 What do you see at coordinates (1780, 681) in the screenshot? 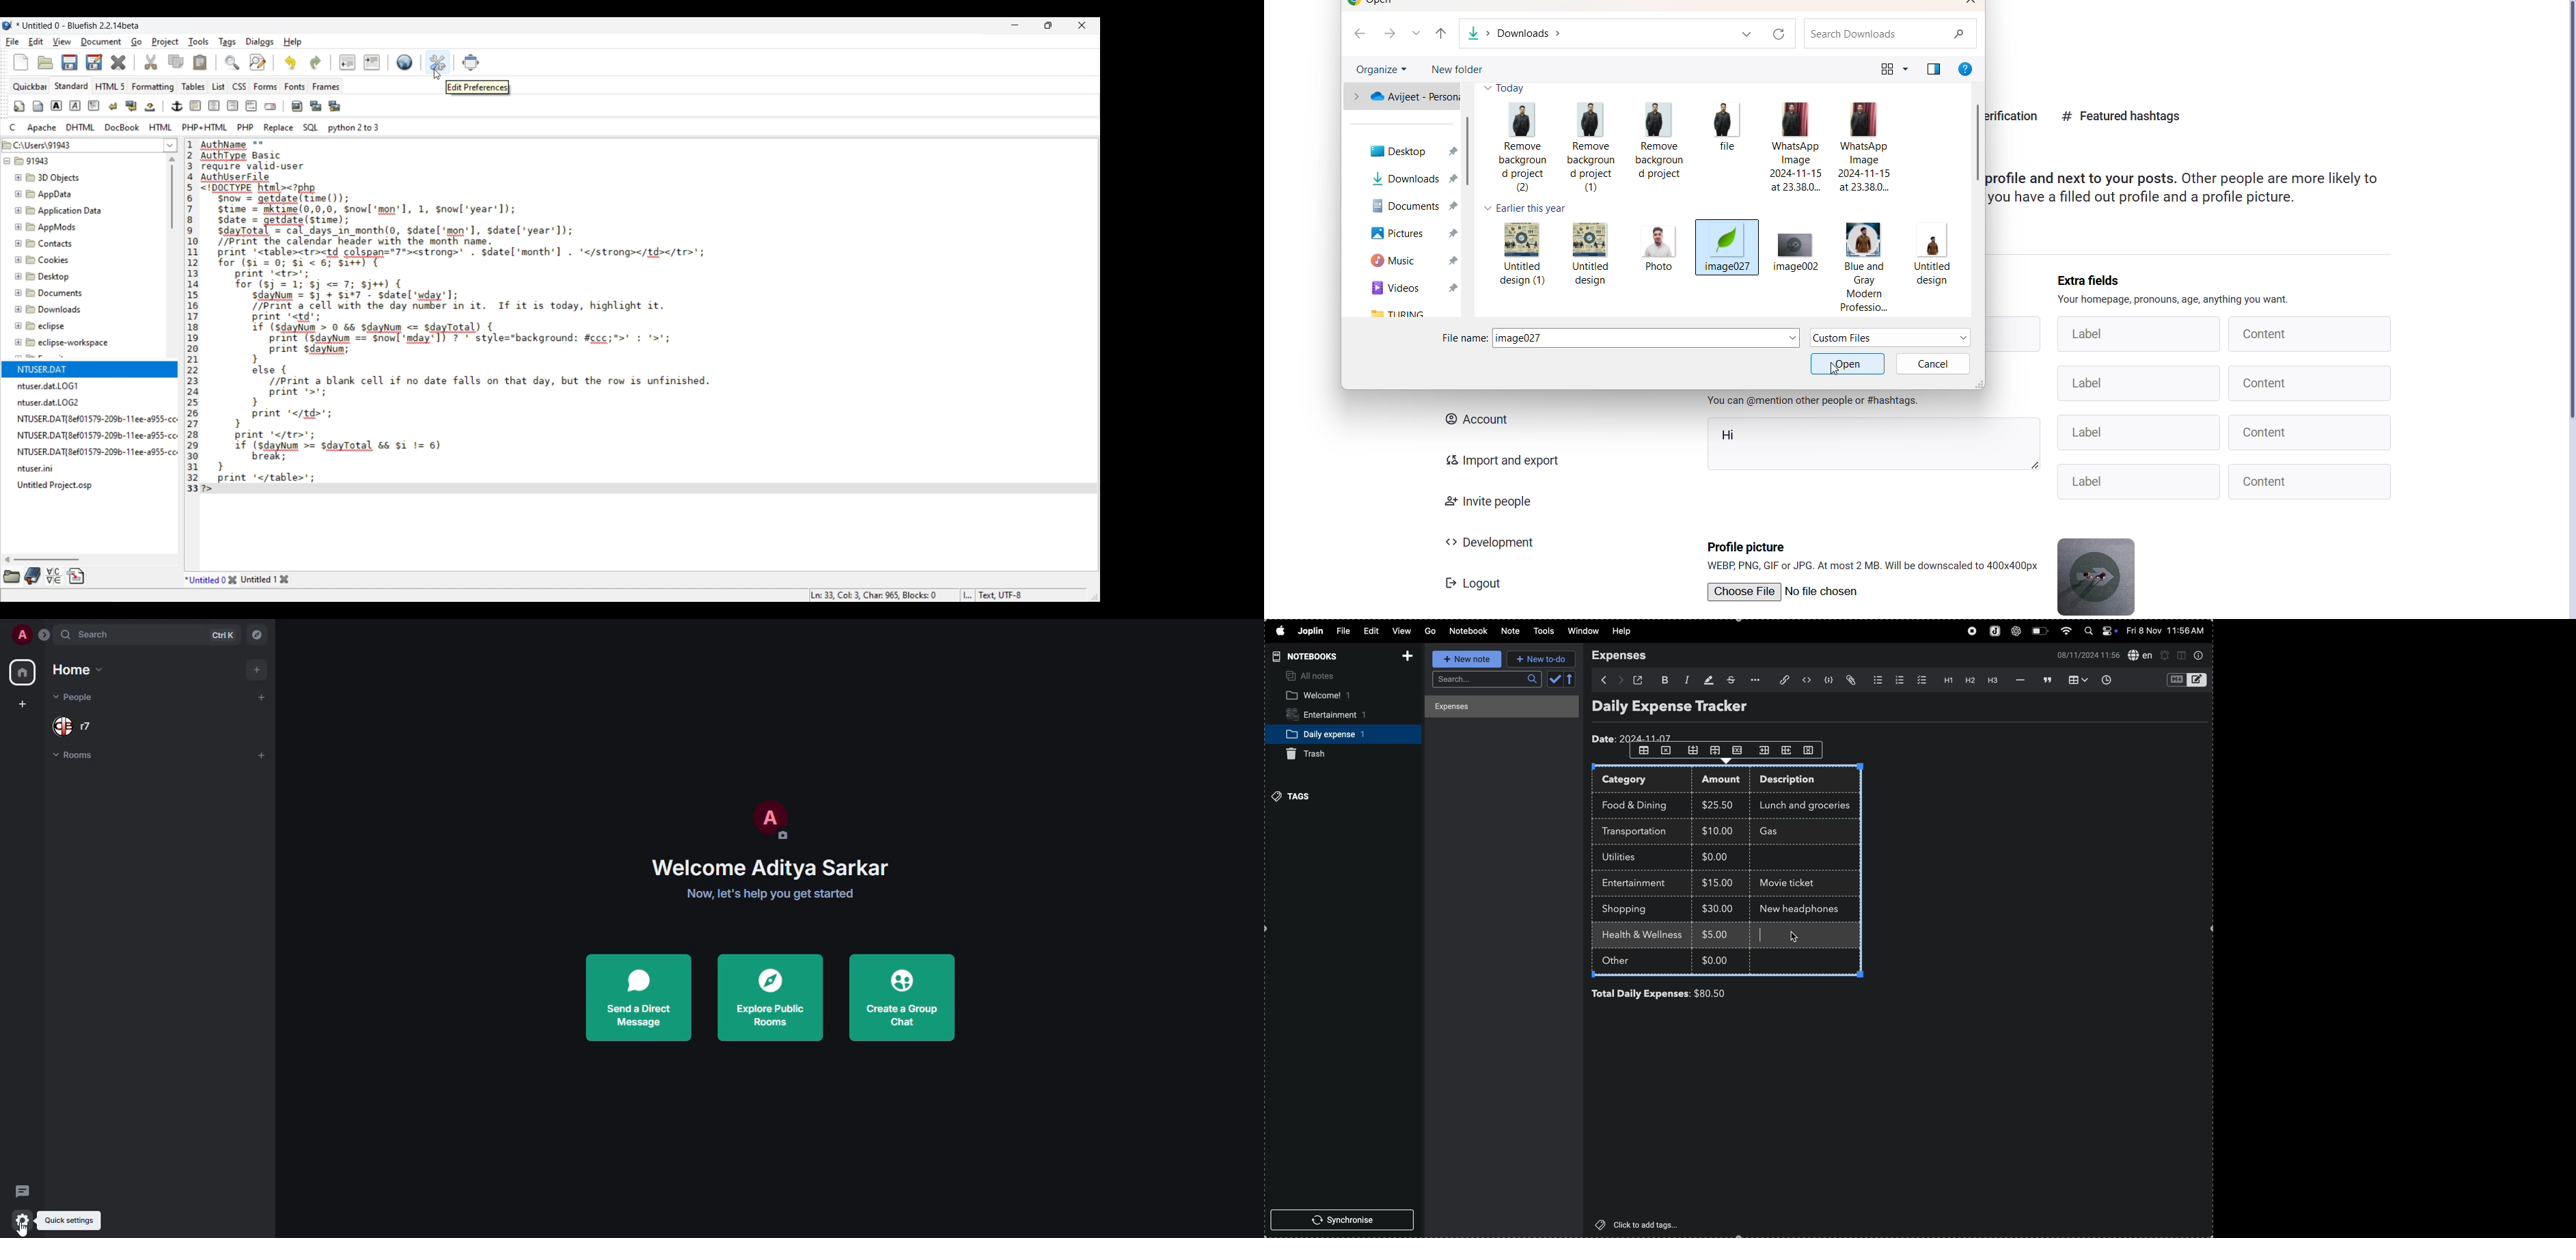
I see `attach file` at bounding box center [1780, 681].